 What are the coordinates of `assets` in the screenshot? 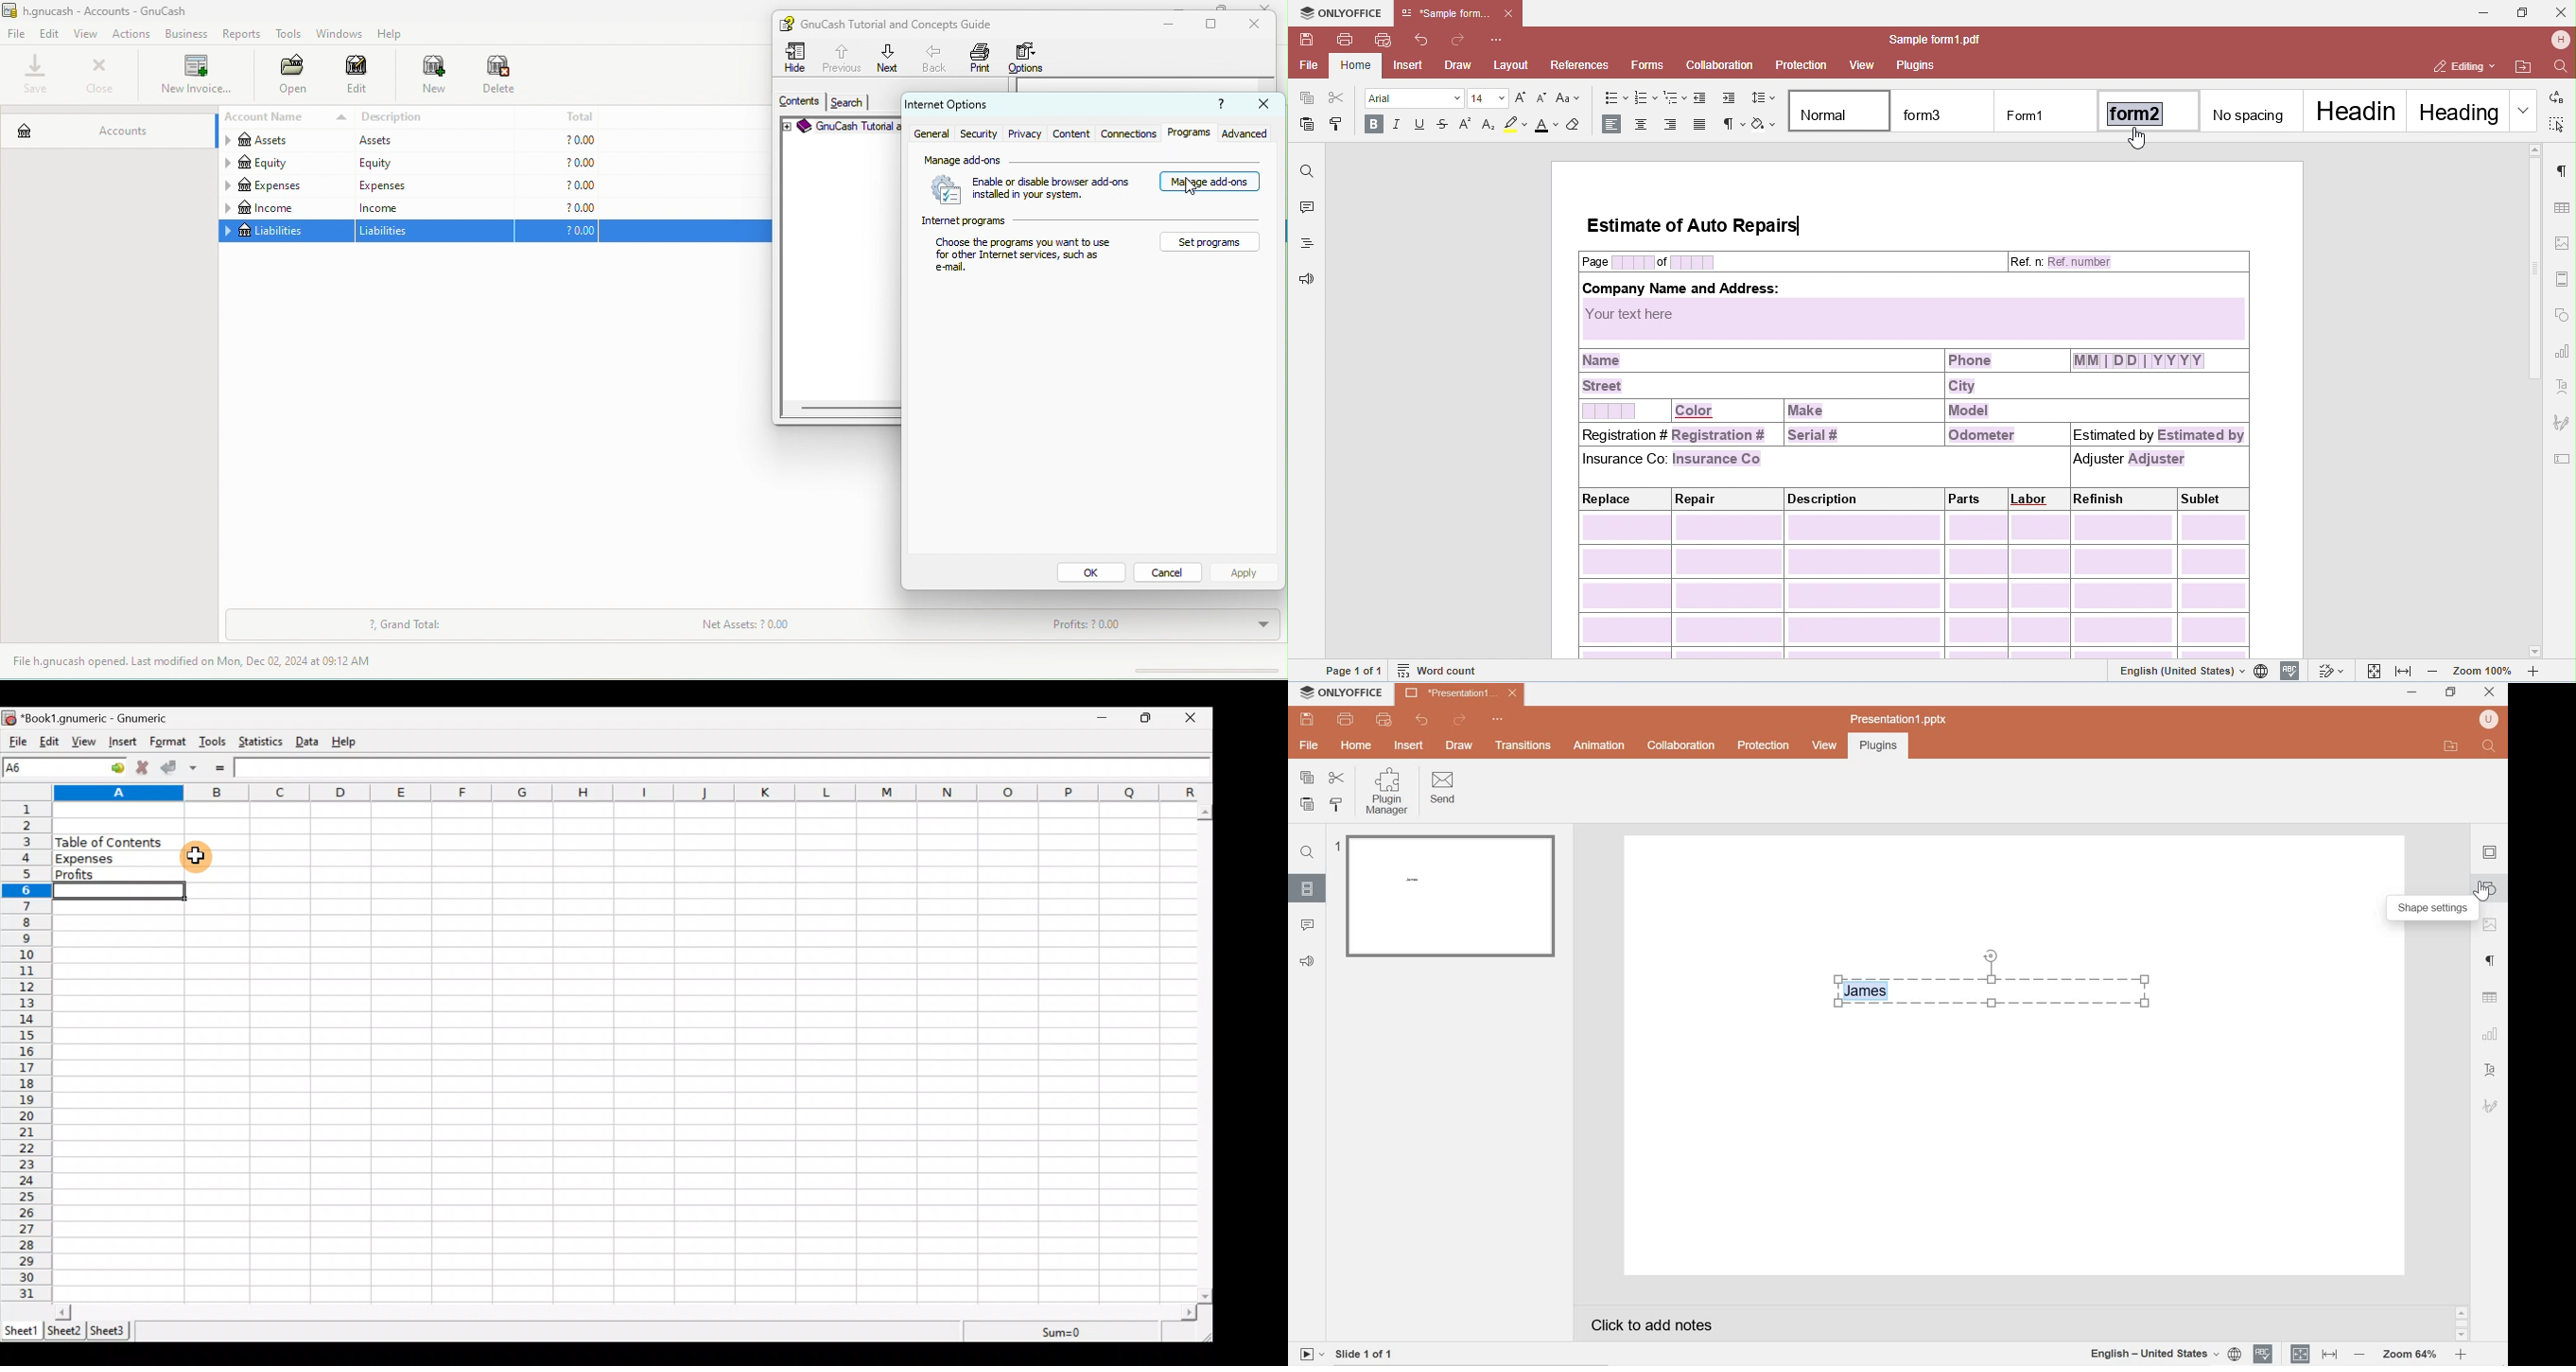 It's located at (430, 141).